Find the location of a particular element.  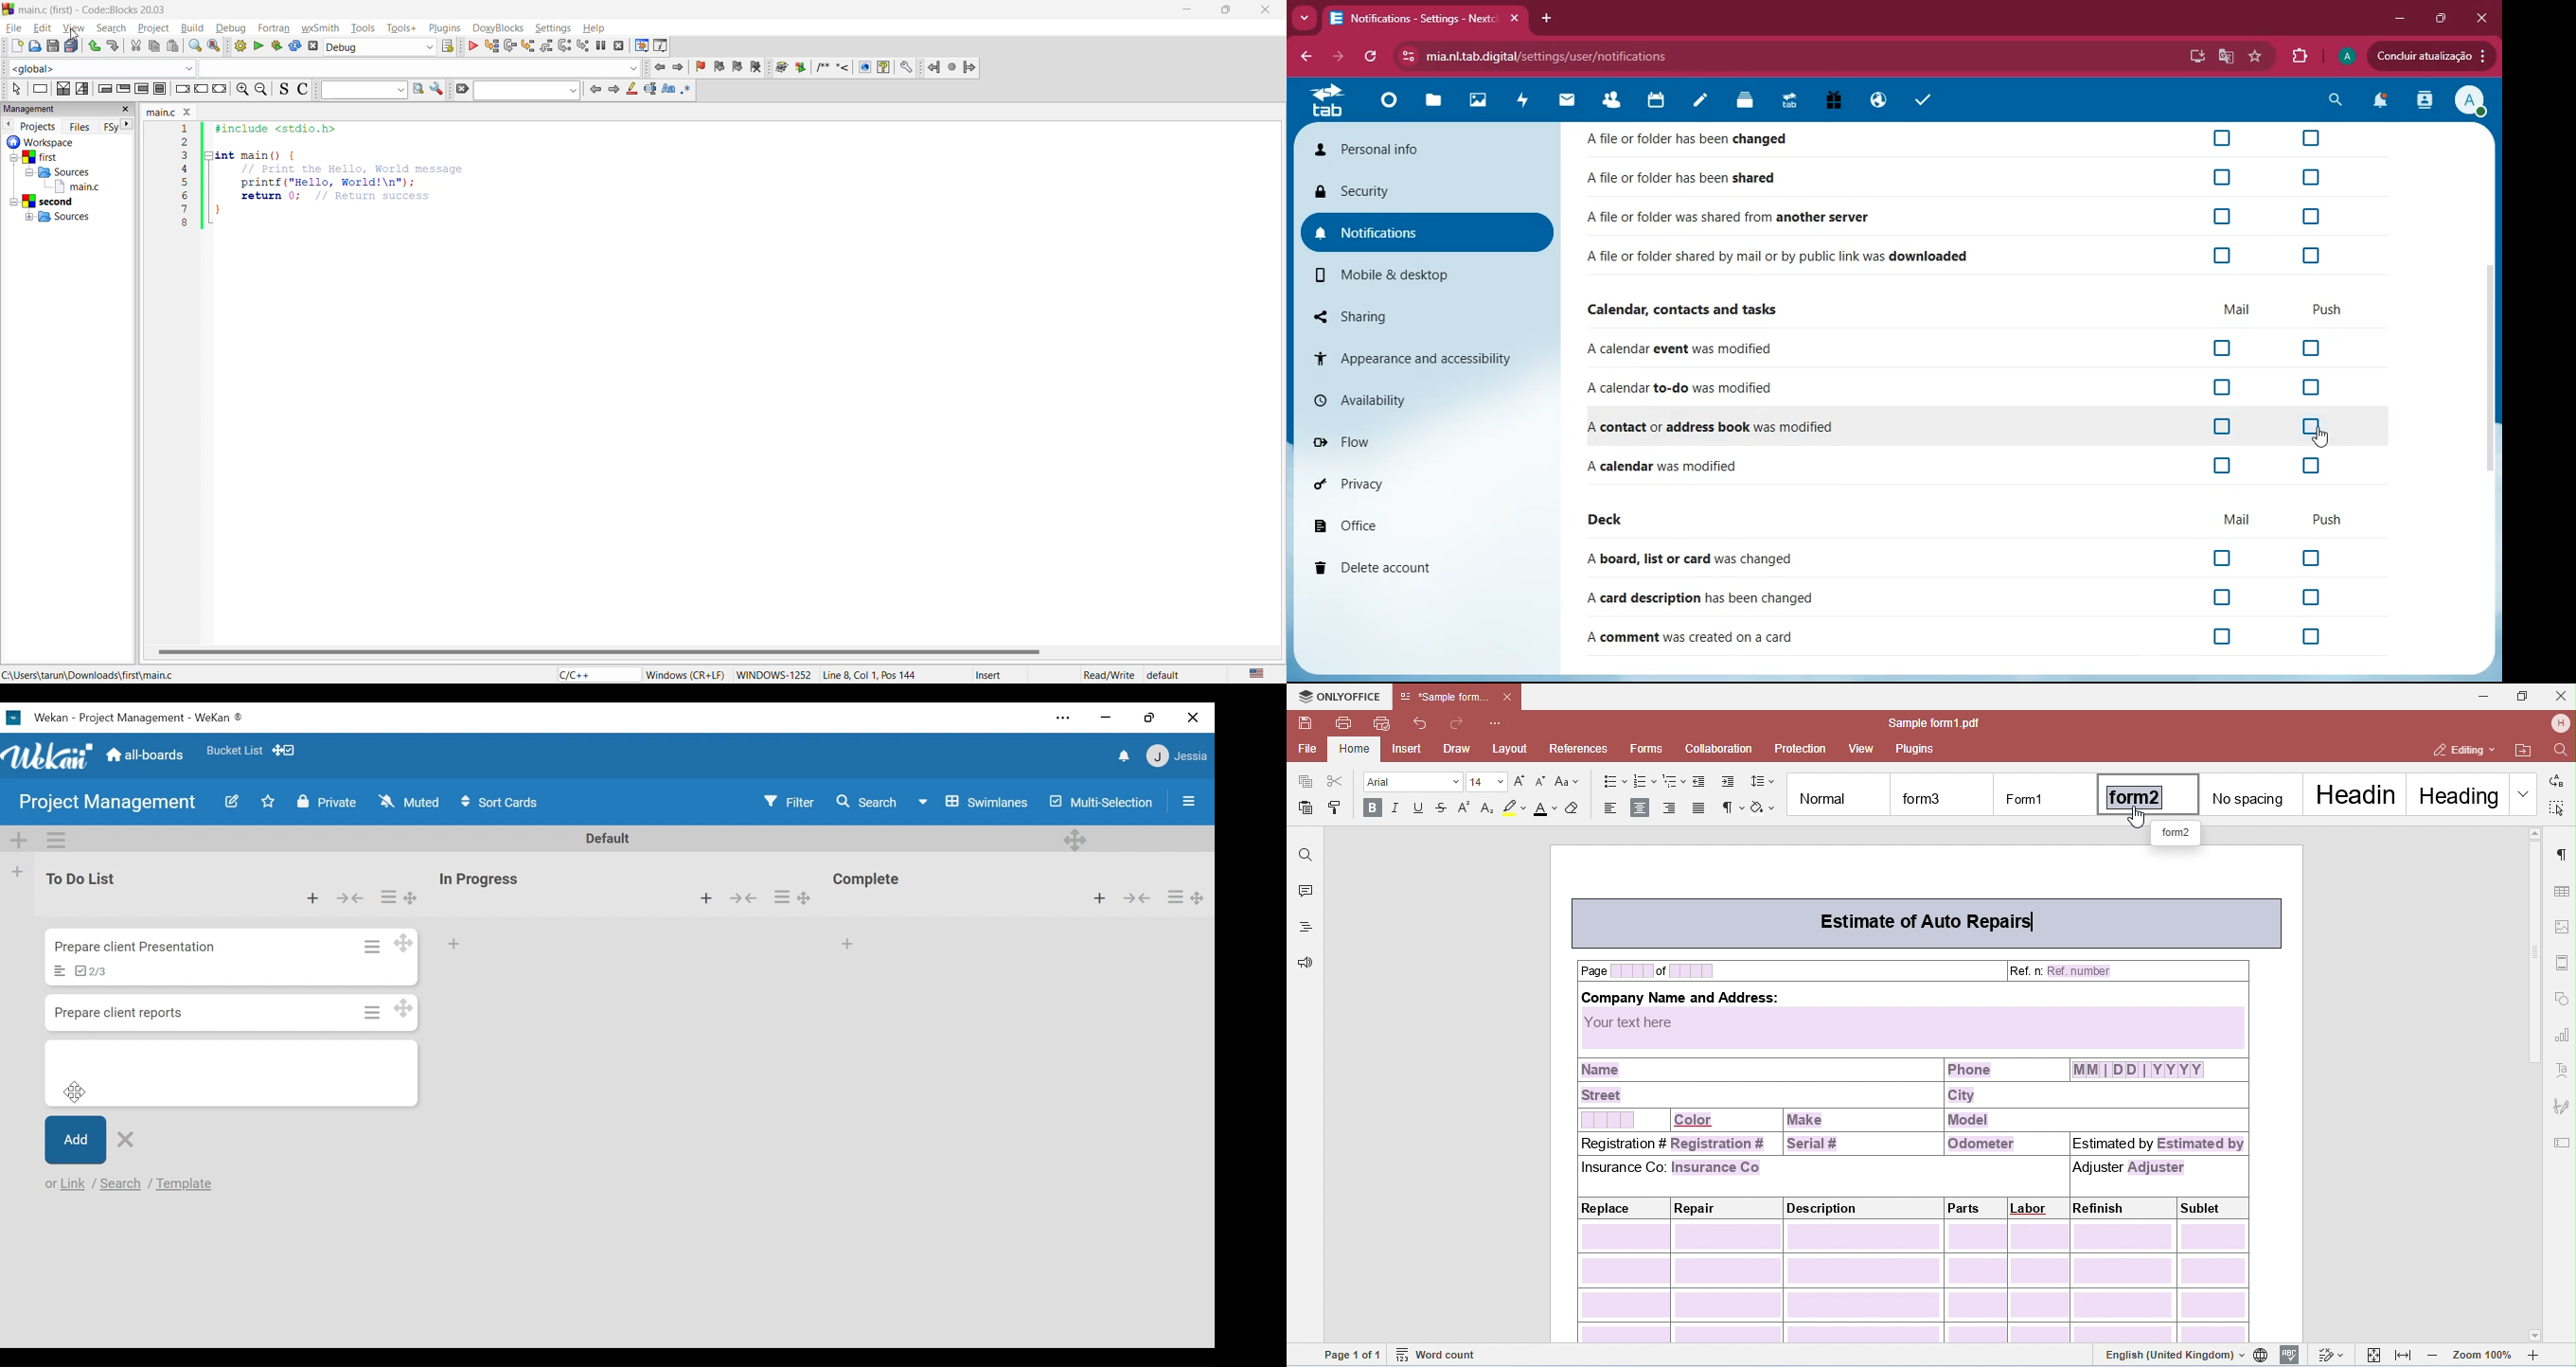

activity is located at coordinates (2420, 101).